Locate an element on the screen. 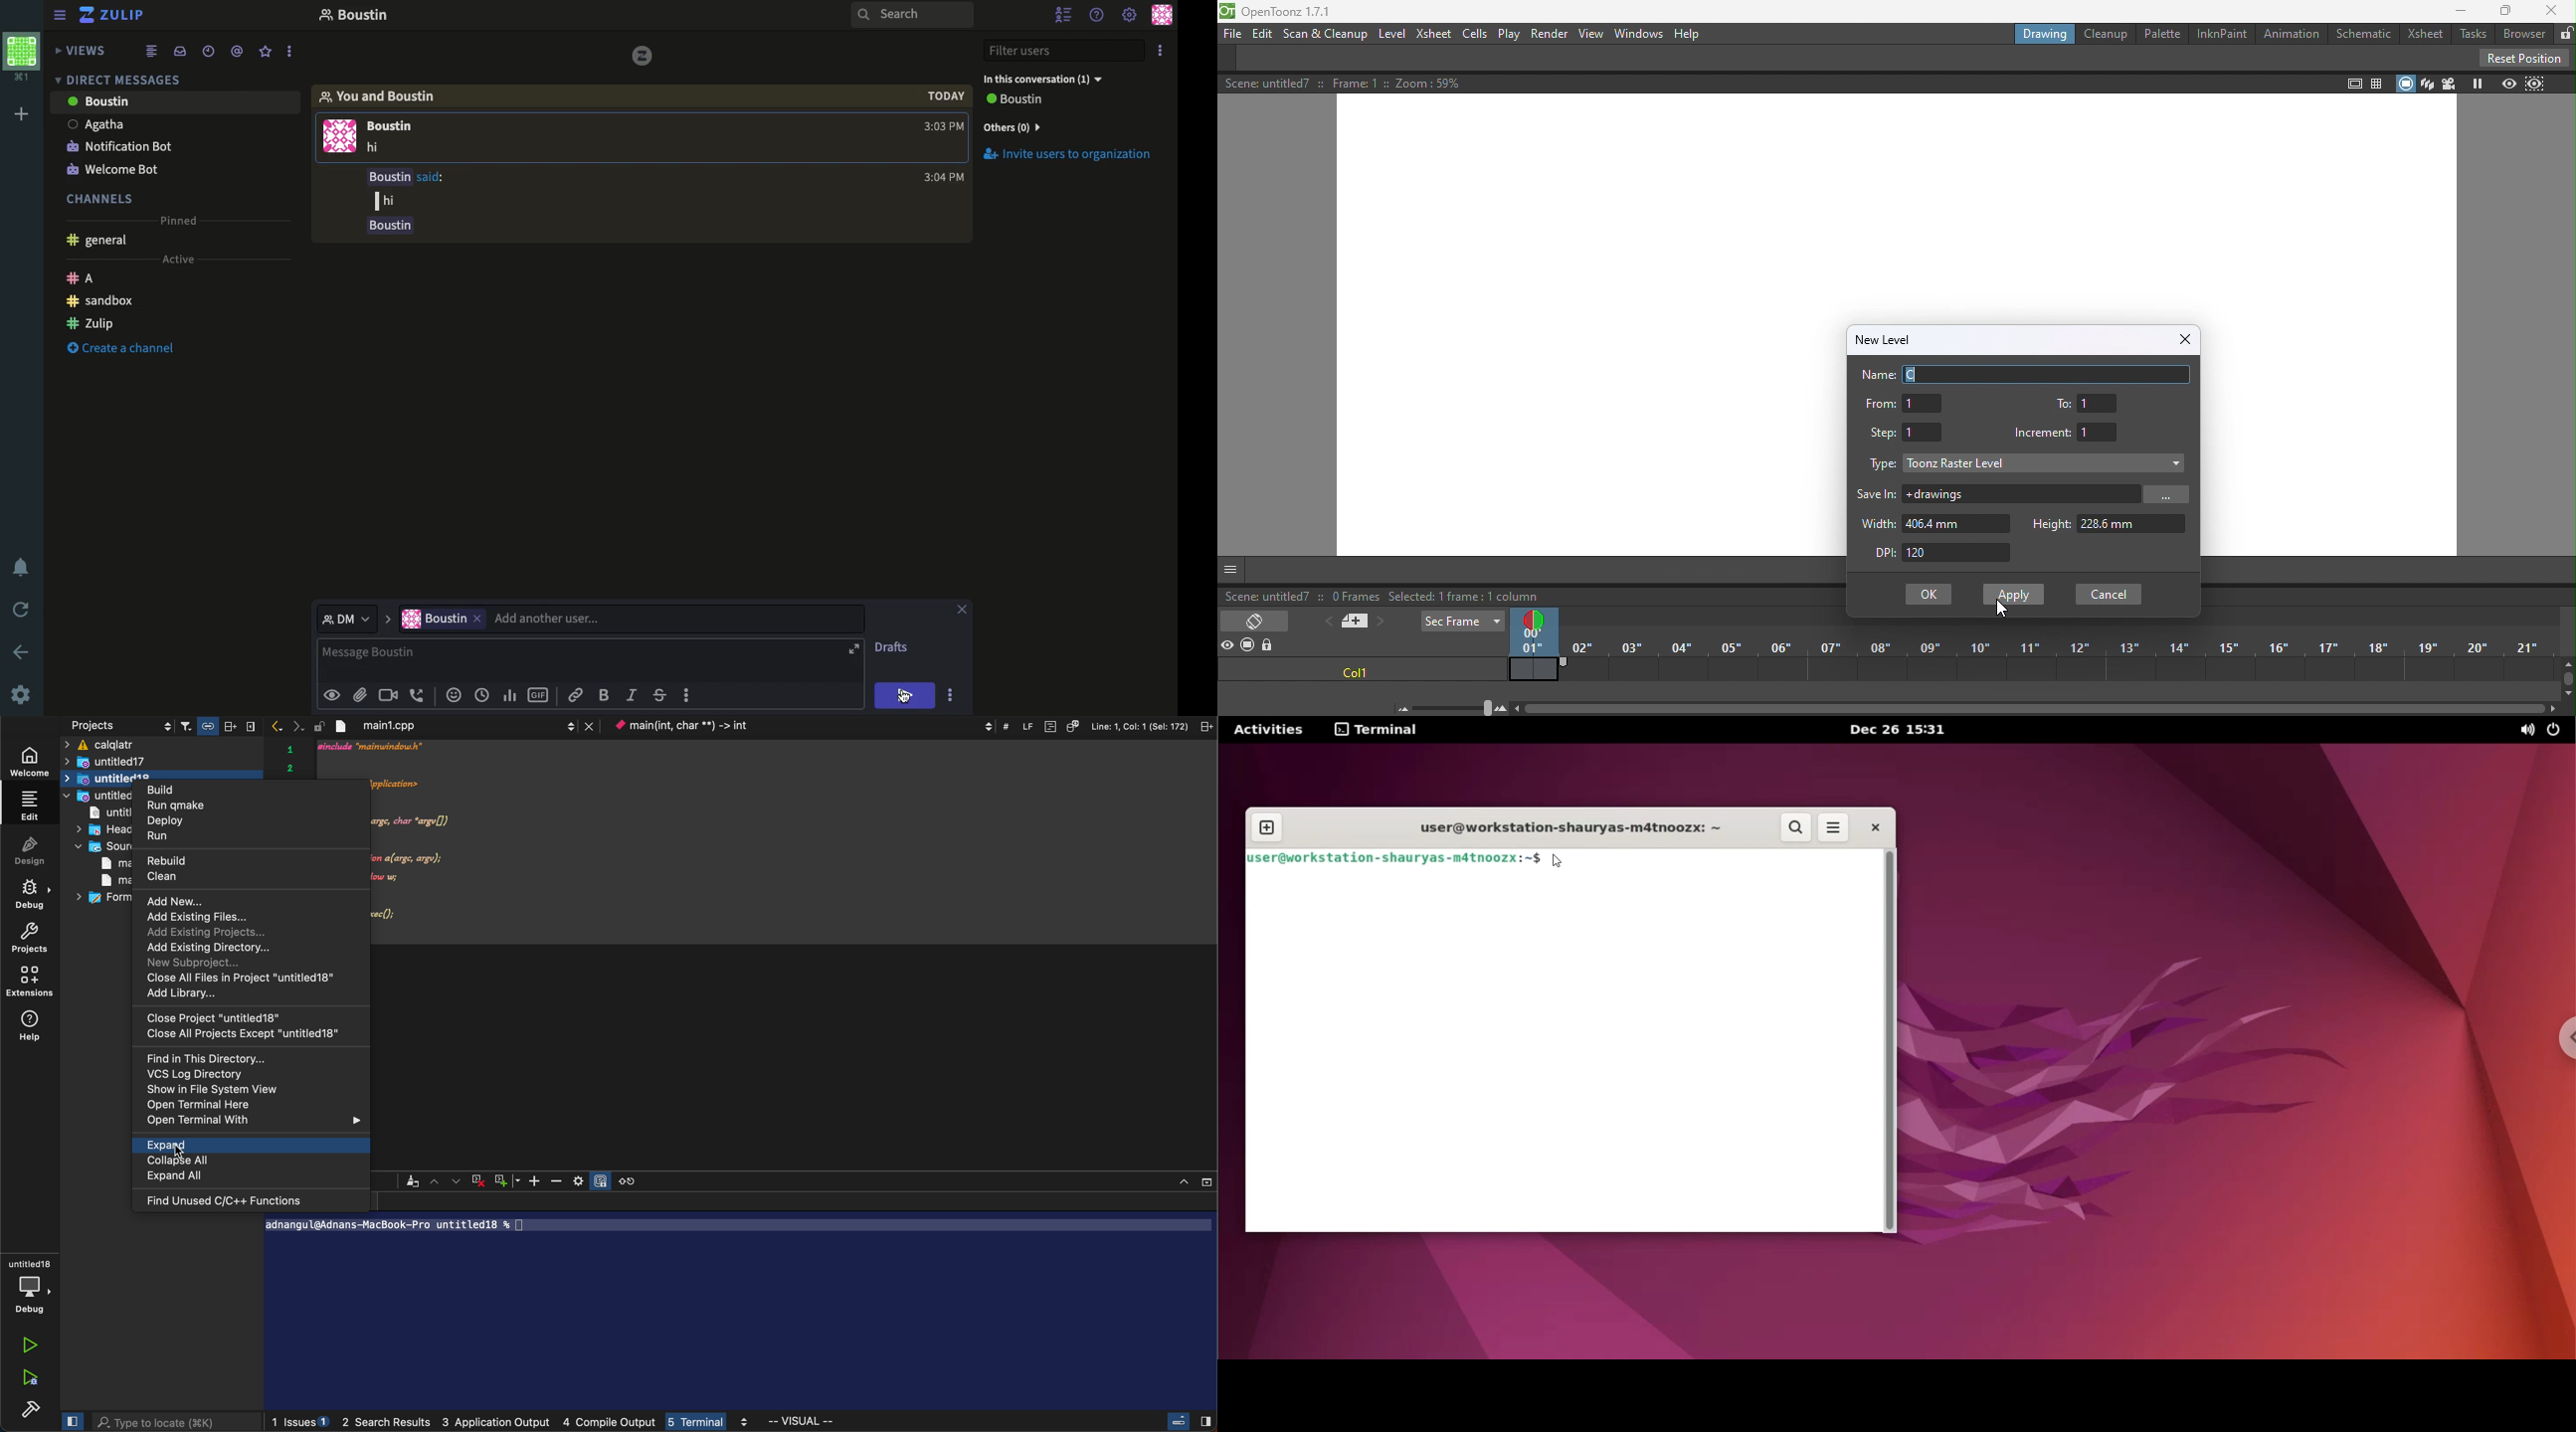 The width and height of the screenshot is (2576, 1456). Feed is located at coordinates (154, 52).